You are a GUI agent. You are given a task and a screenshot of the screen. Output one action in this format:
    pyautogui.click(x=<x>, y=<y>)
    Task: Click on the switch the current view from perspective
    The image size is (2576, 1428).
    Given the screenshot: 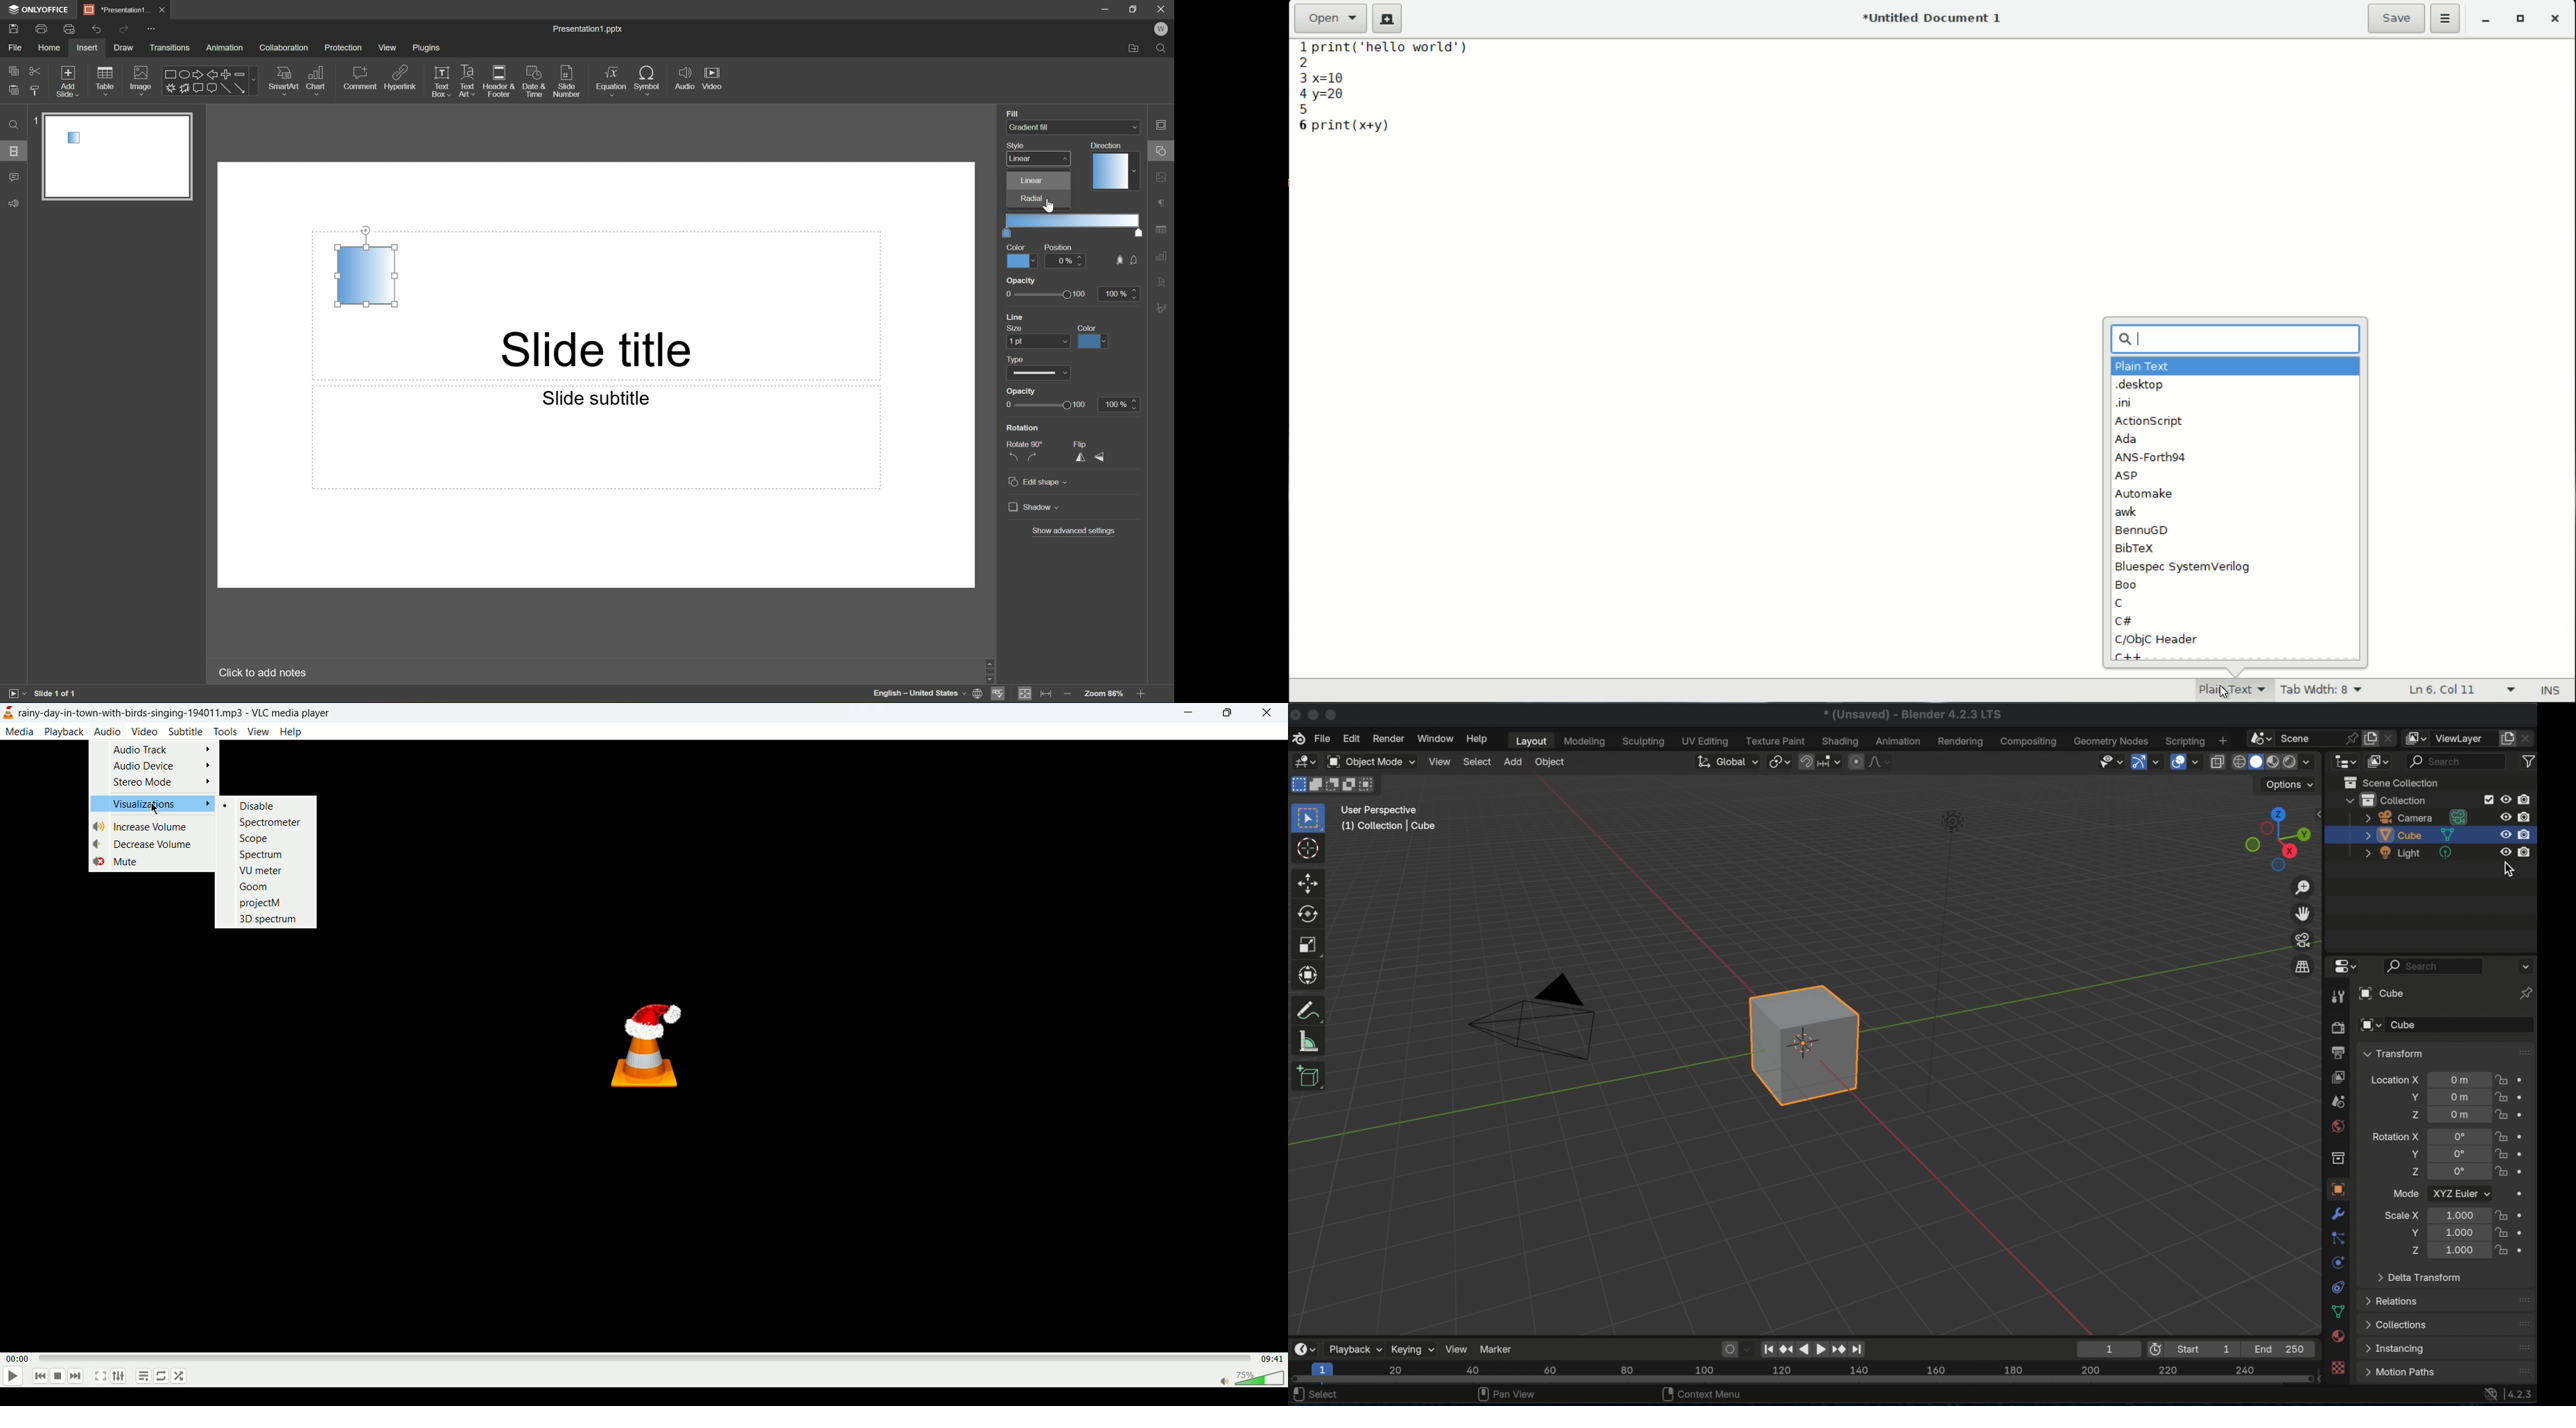 What is the action you would take?
    pyautogui.click(x=2304, y=965)
    